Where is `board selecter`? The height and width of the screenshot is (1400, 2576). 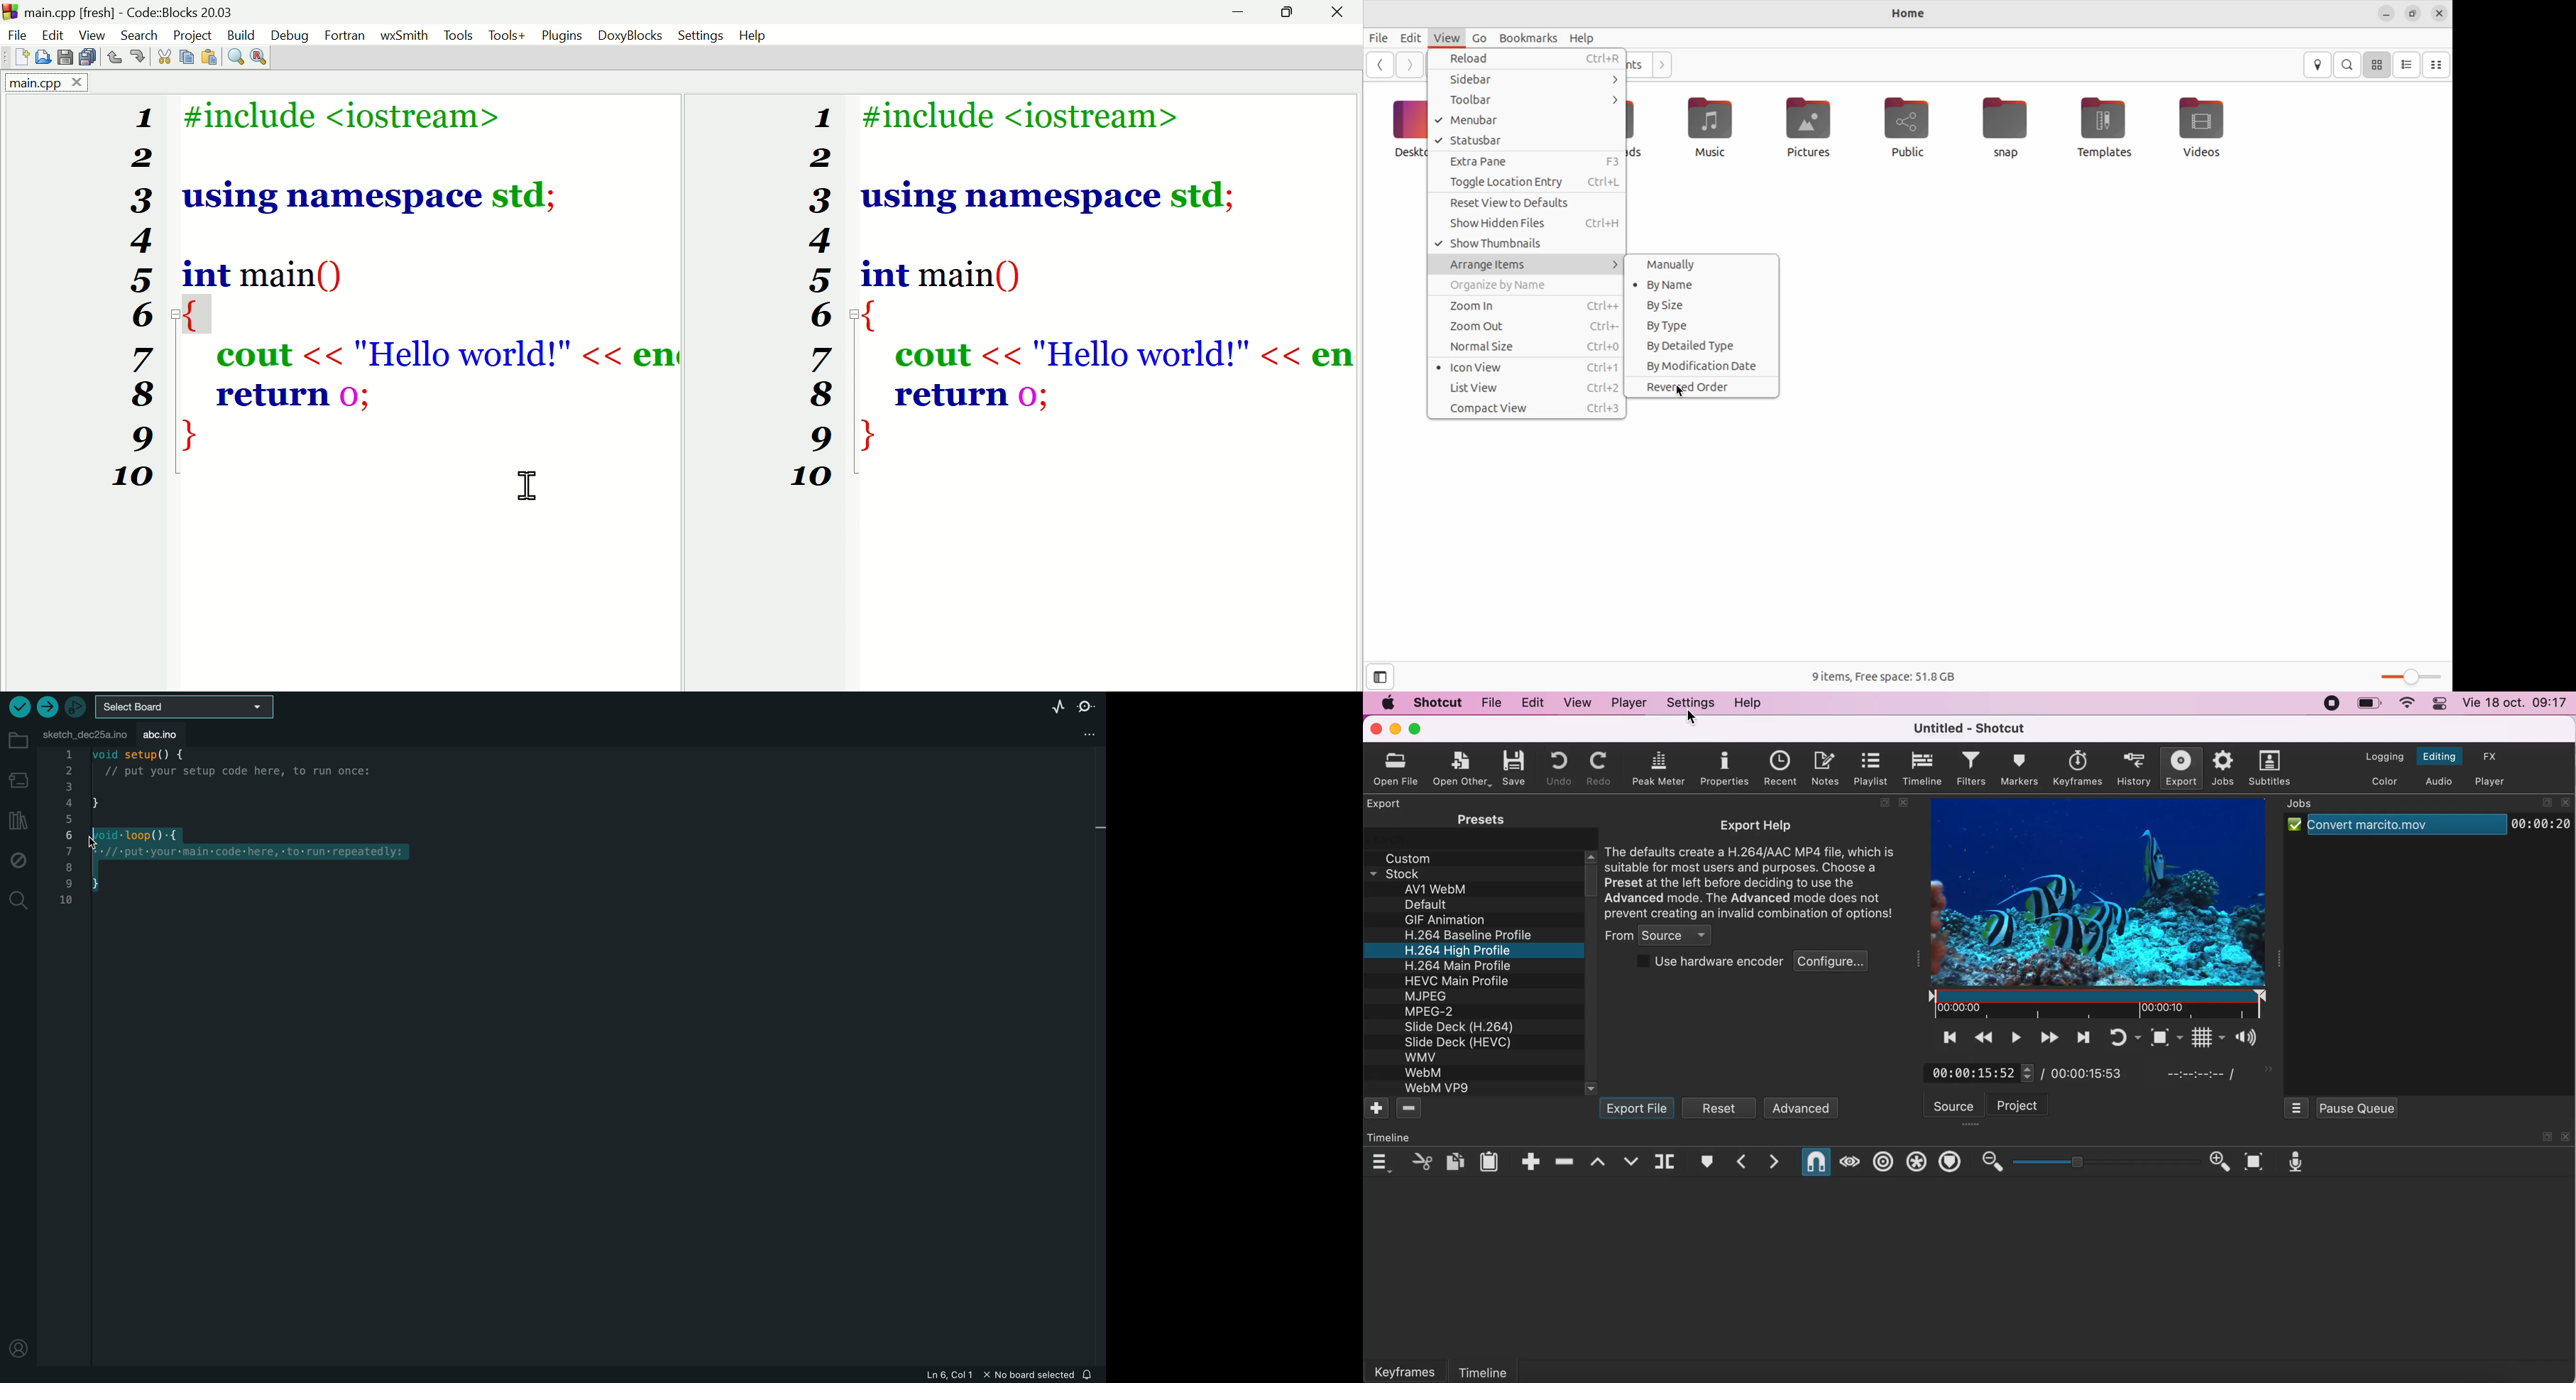
board selecter is located at coordinates (186, 706).